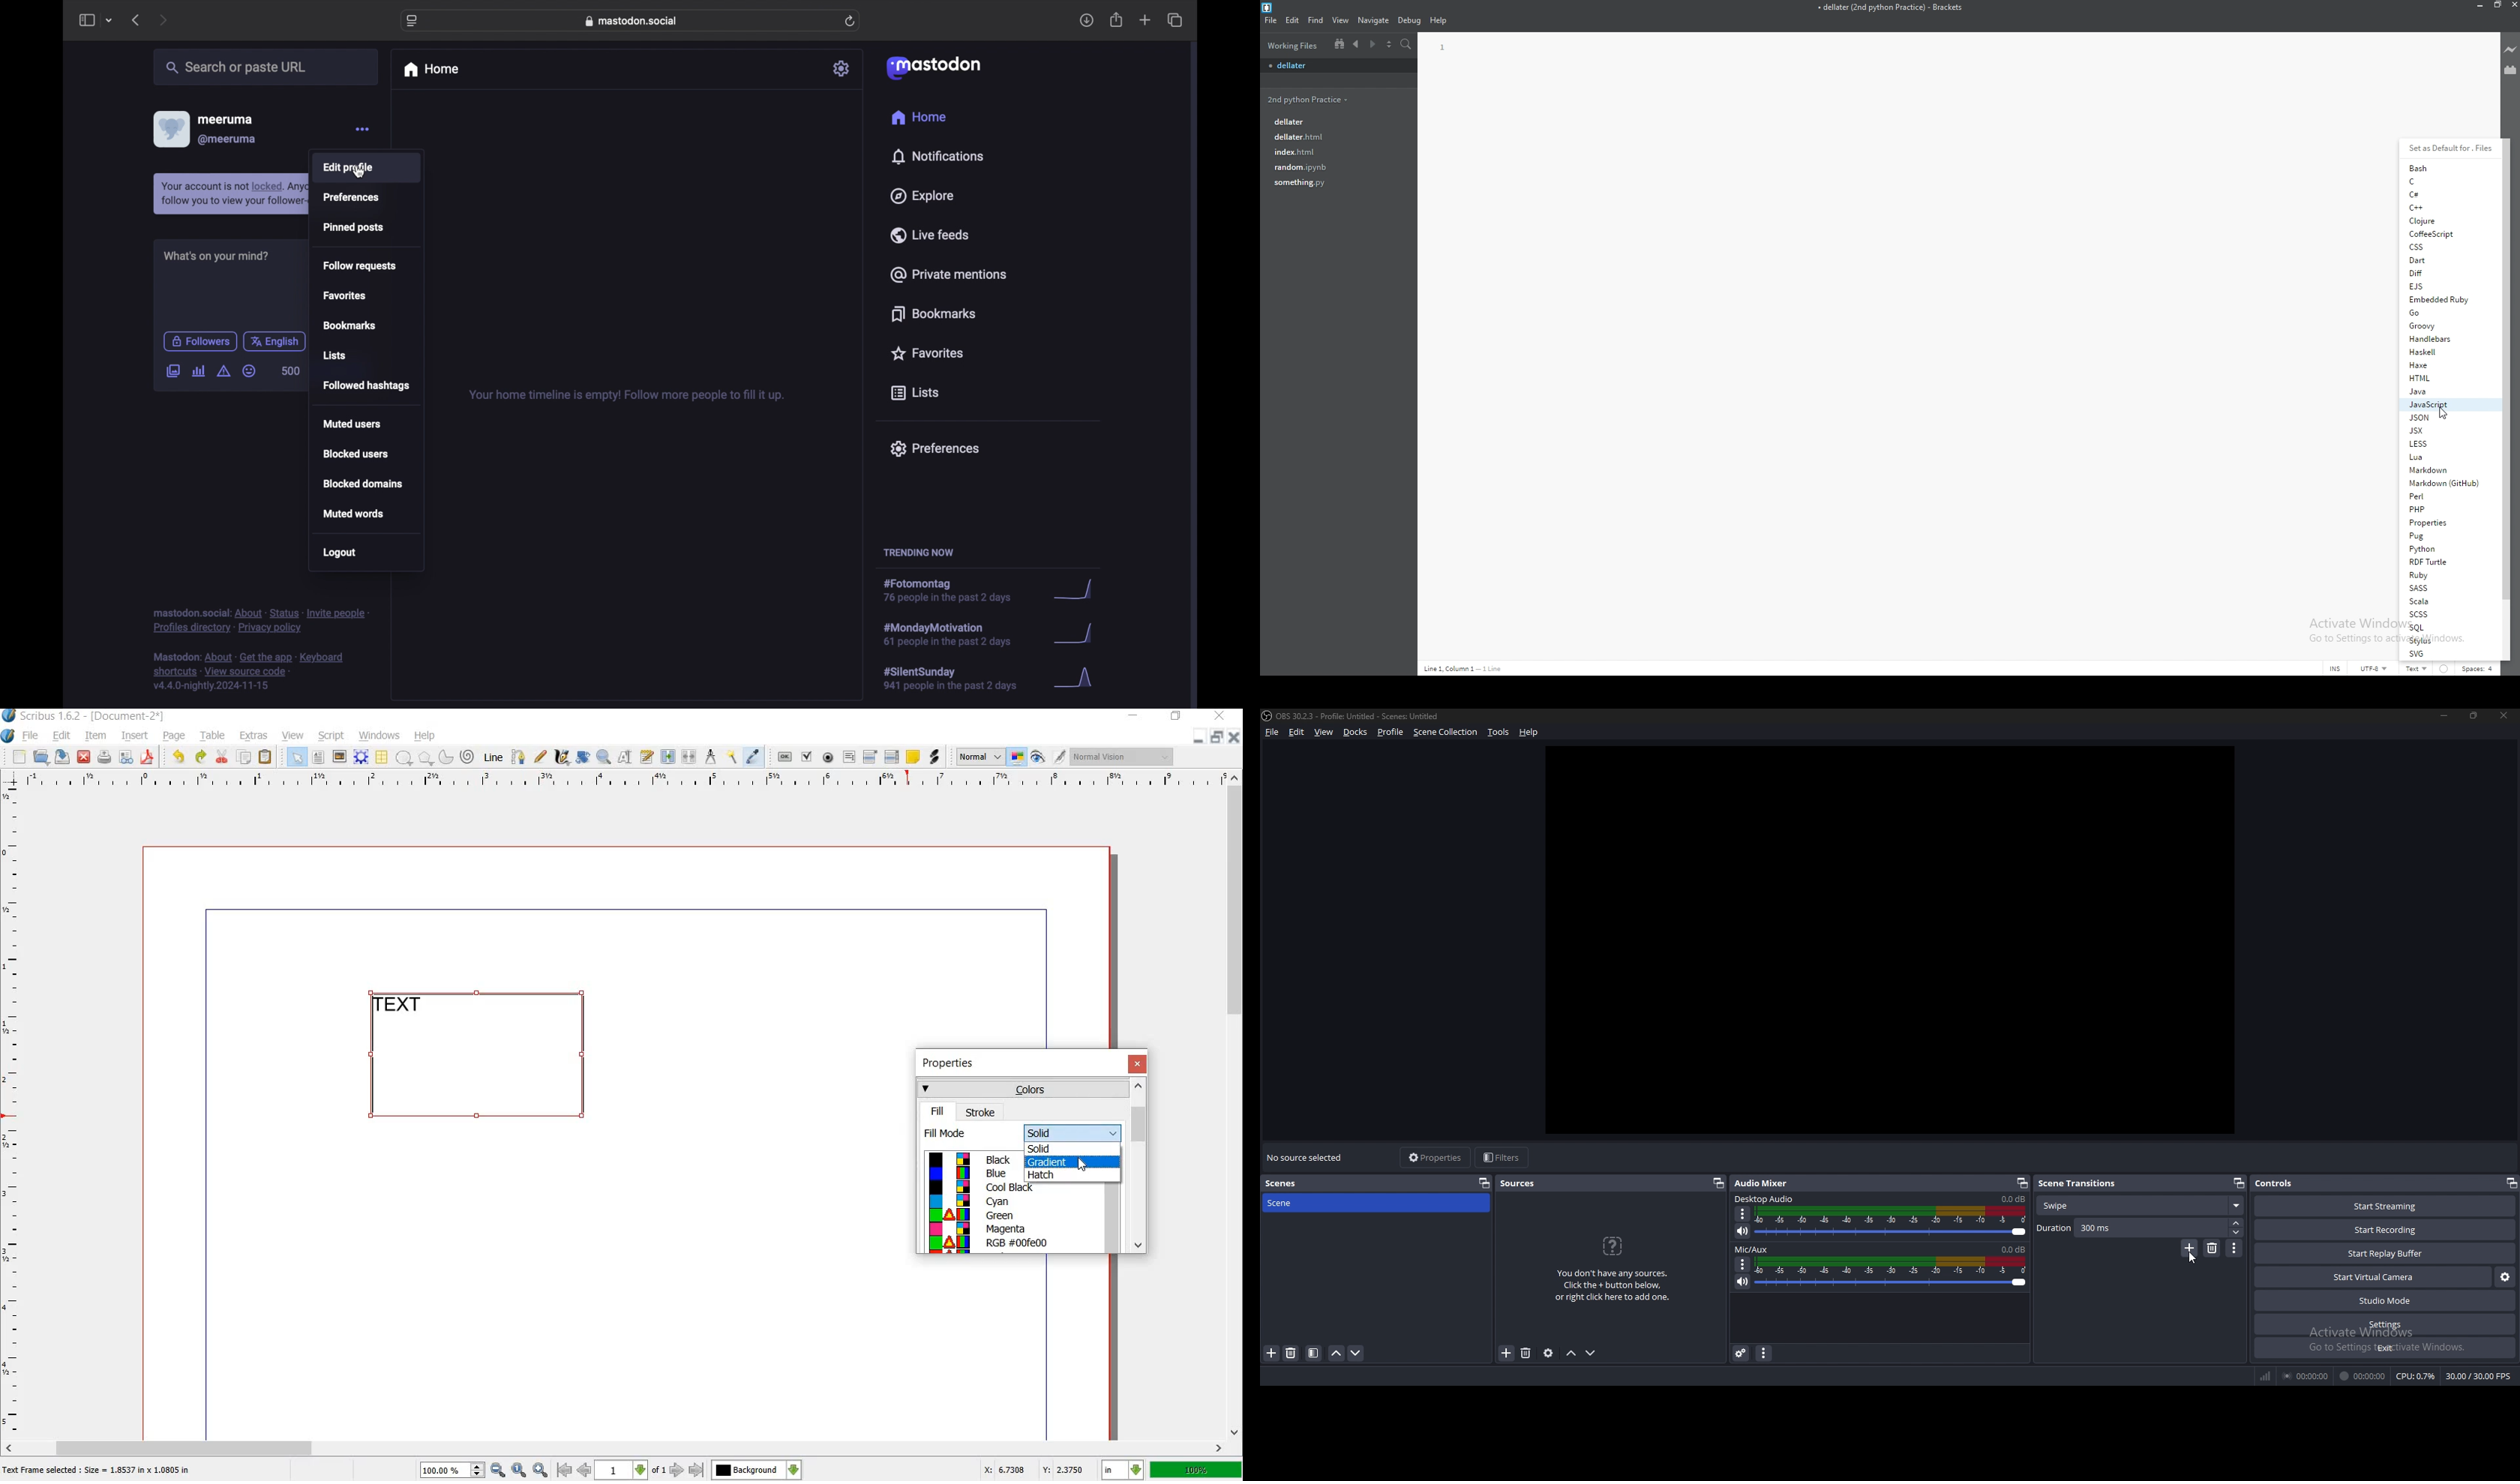 This screenshot has height=1484, width=2520. What do you see at coordinates (2445, 457) in the screenshot?
I see `lua` at bounding box center [2445, 457].